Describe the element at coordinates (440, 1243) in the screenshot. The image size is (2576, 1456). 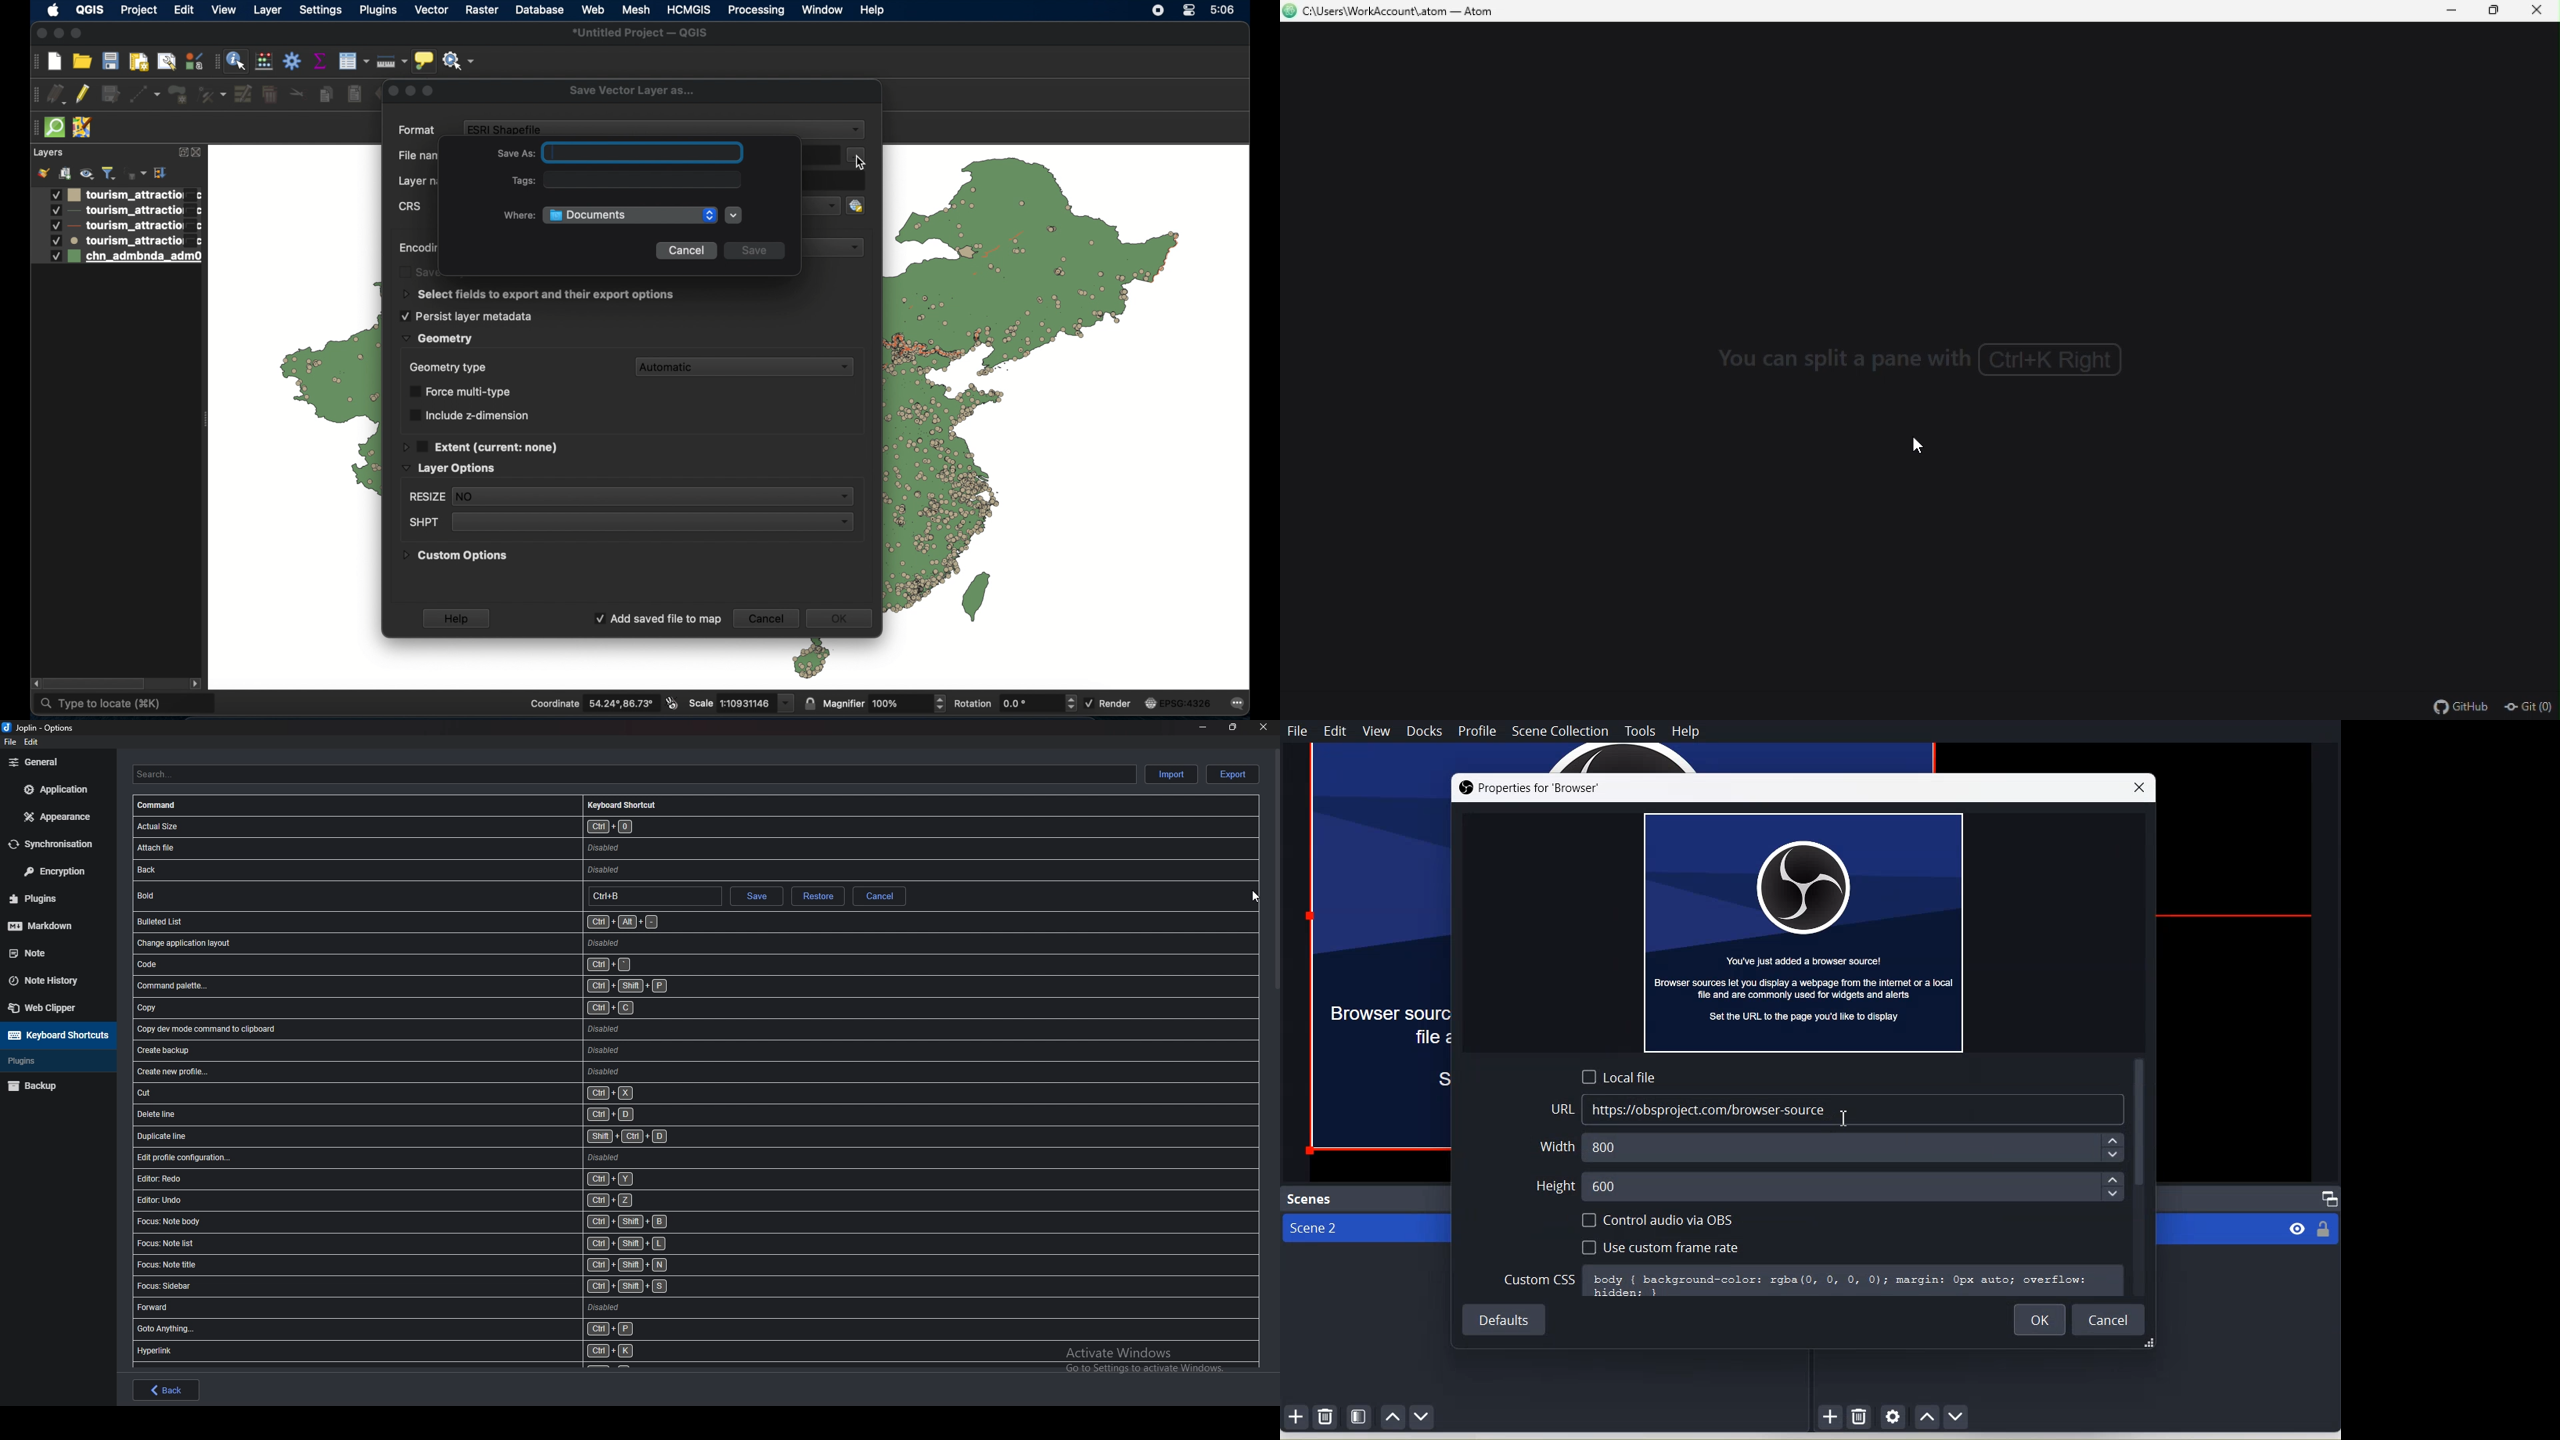
I see `shortcut` at that location.